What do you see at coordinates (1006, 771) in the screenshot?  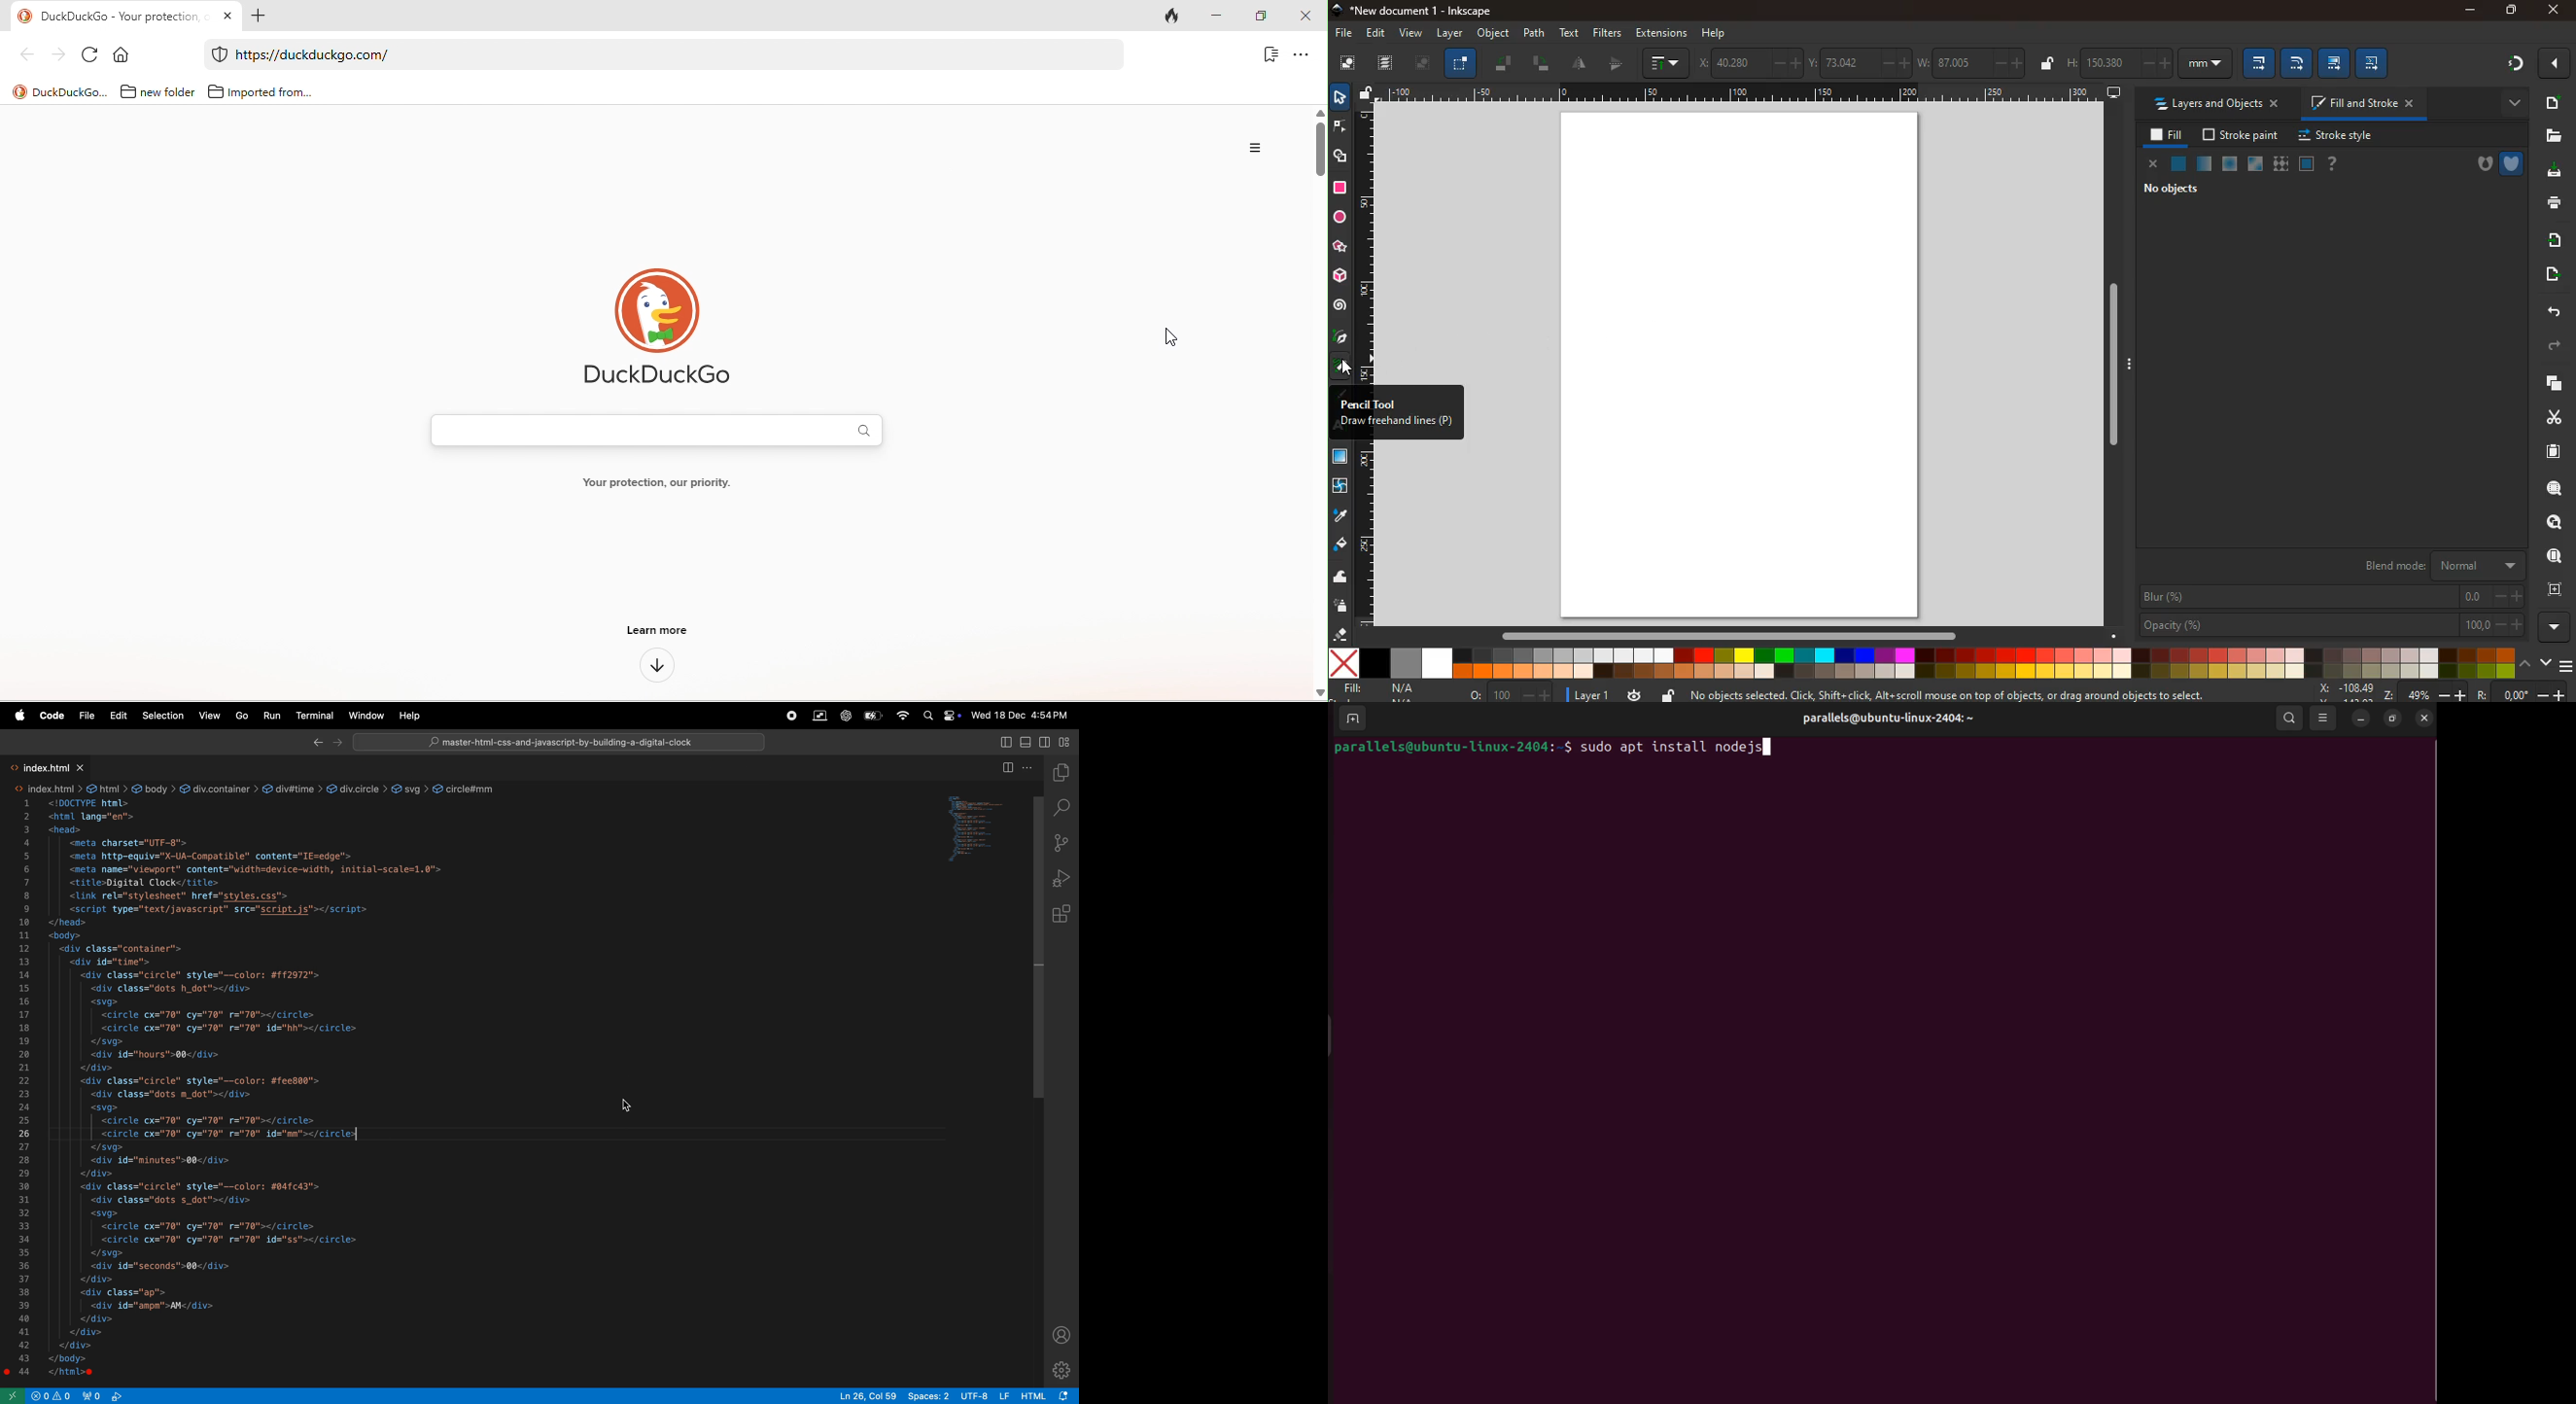 I see `Split editor` at bounding box center [1006, 771].